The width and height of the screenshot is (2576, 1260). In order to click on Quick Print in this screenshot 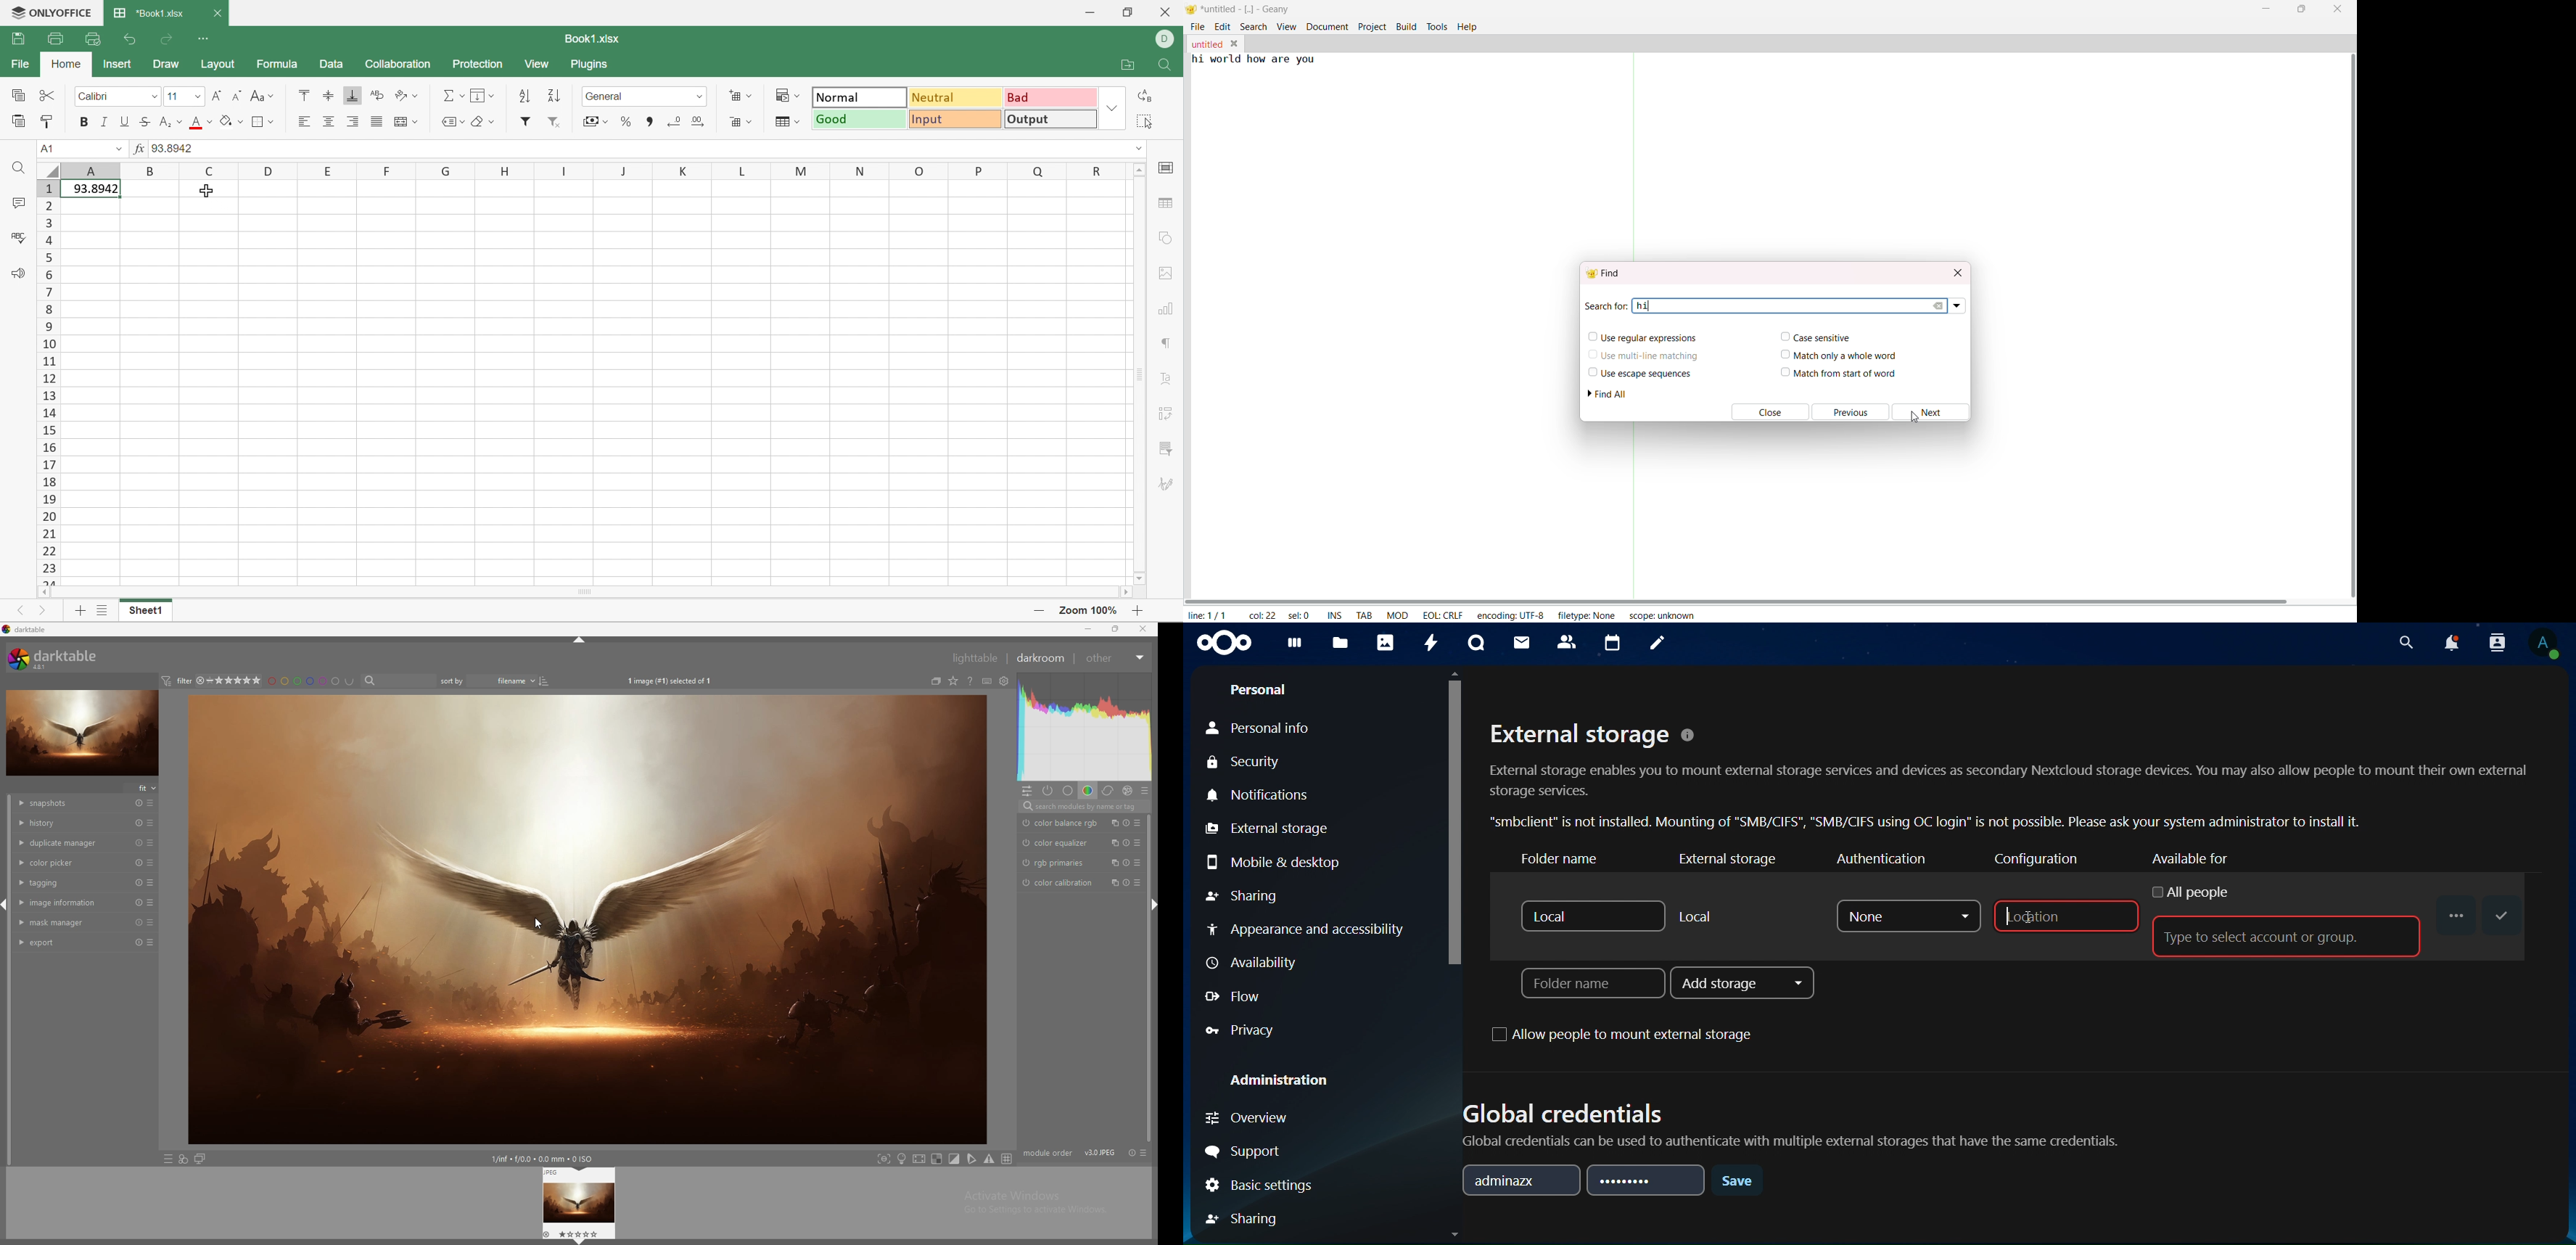, I will do `click(89, 38)`.